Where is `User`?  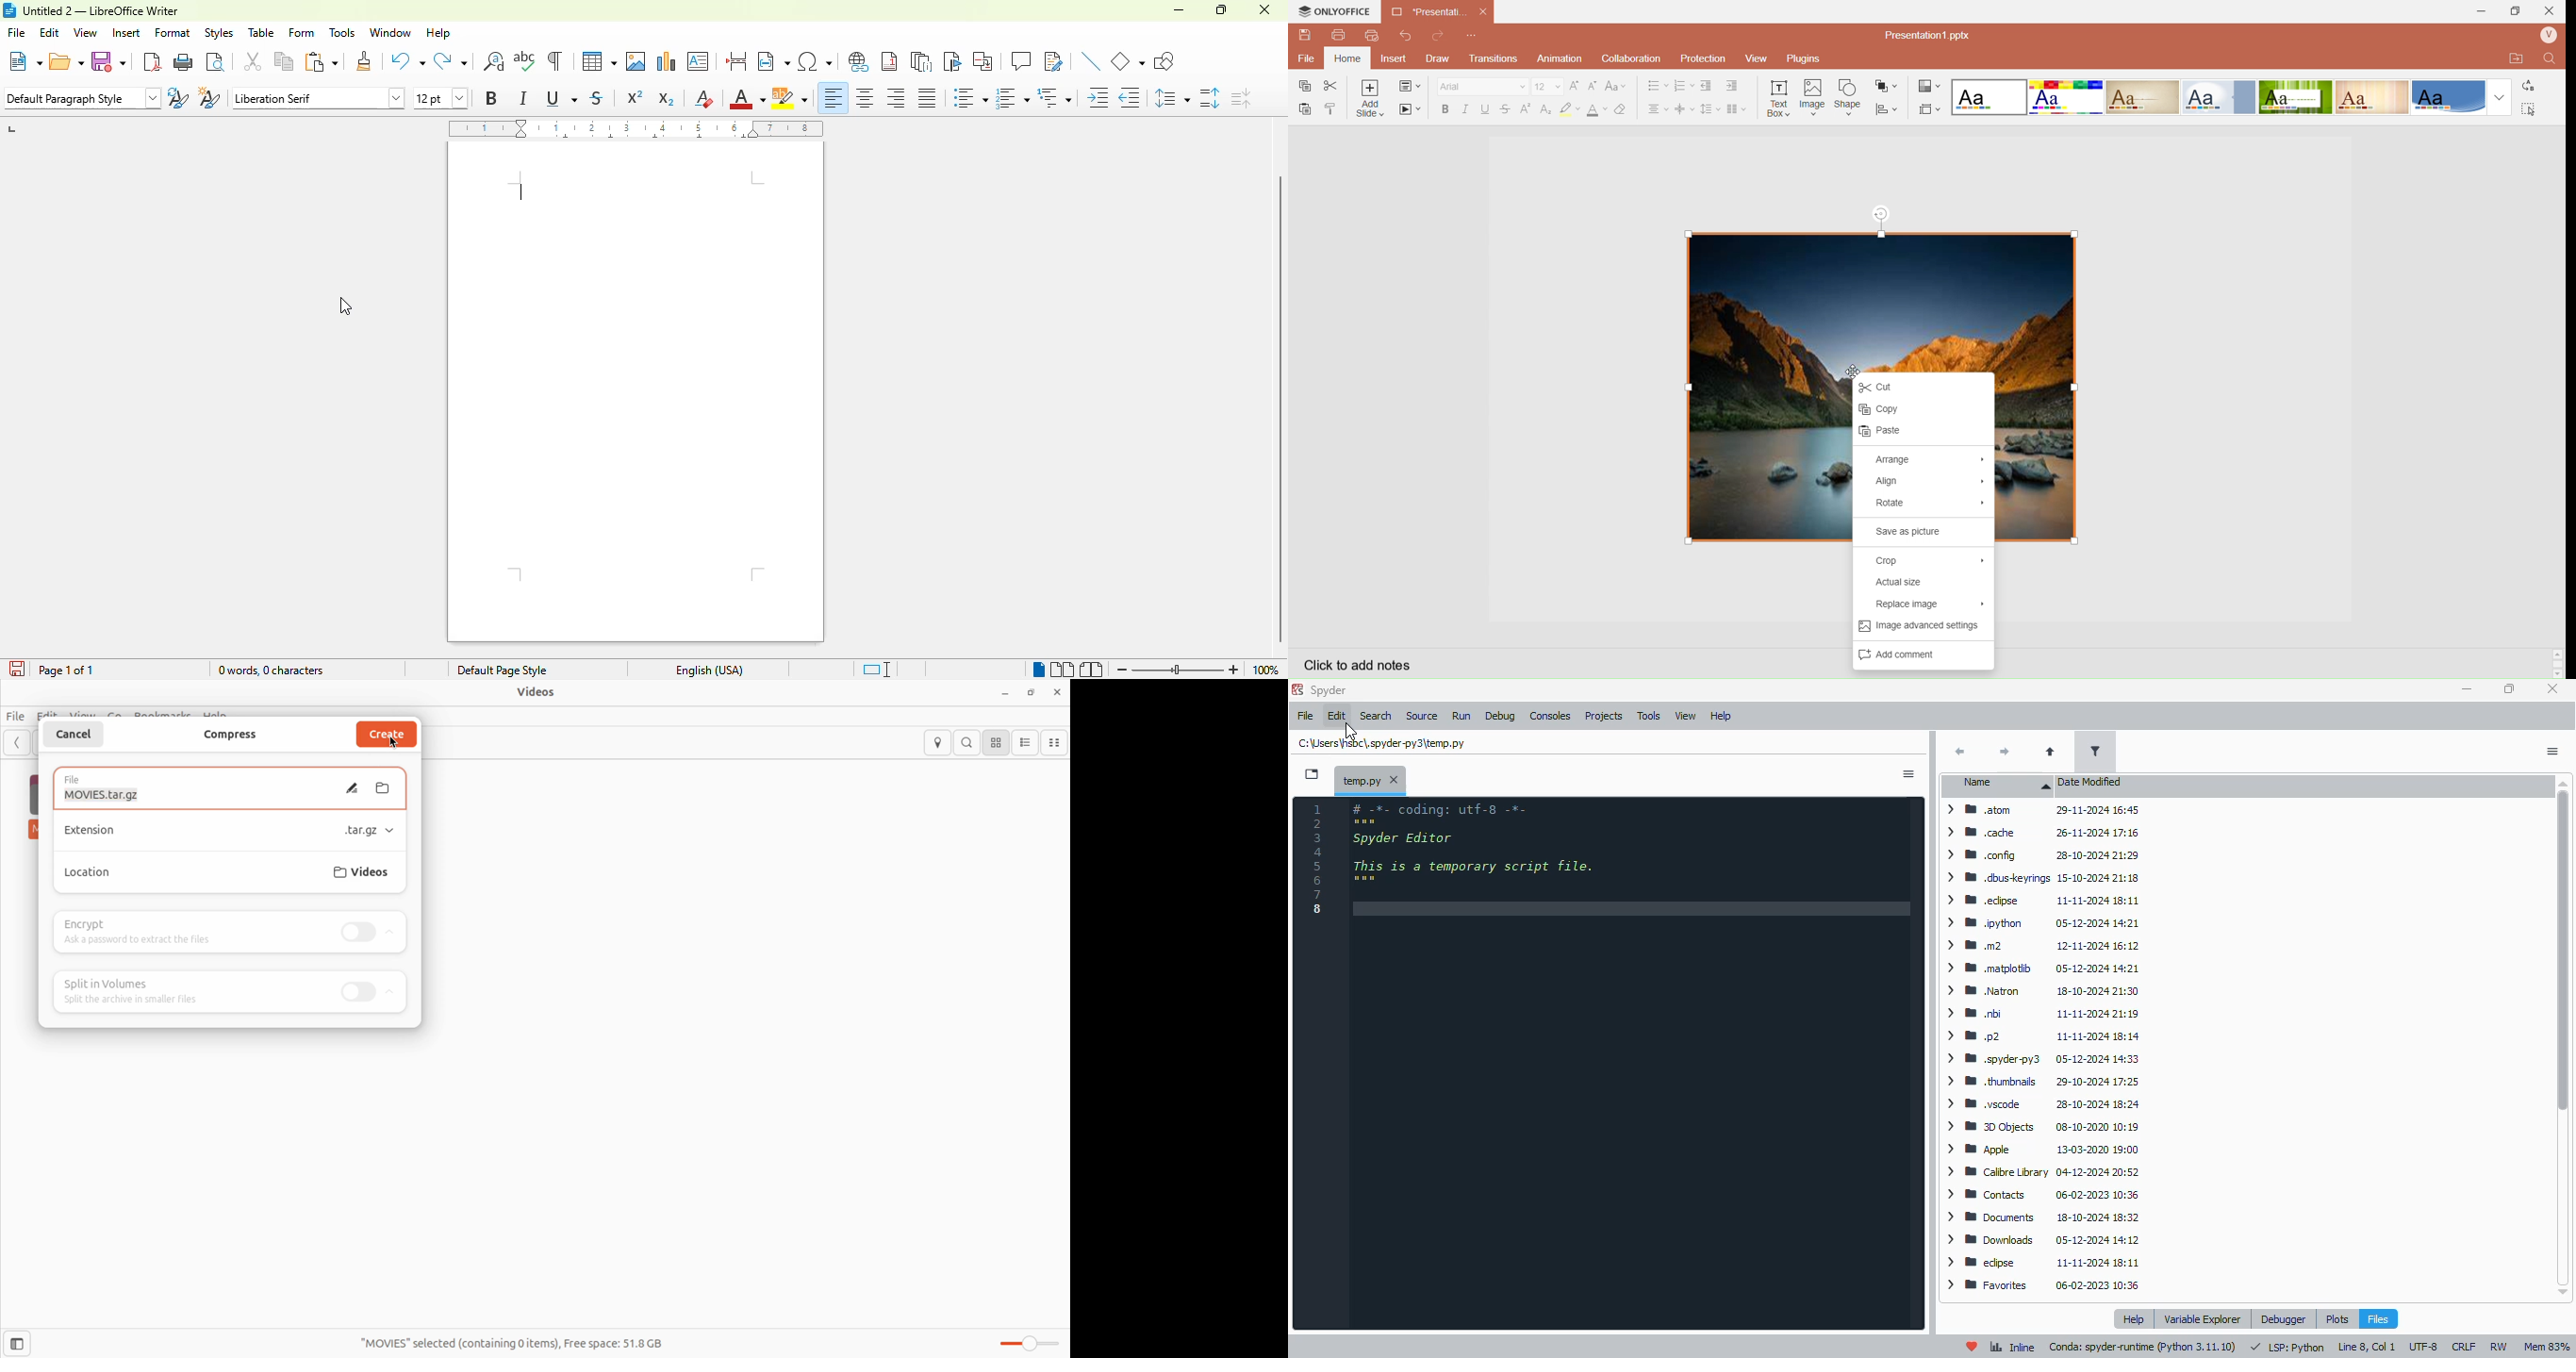 User is located at coordinates (2549, 36).